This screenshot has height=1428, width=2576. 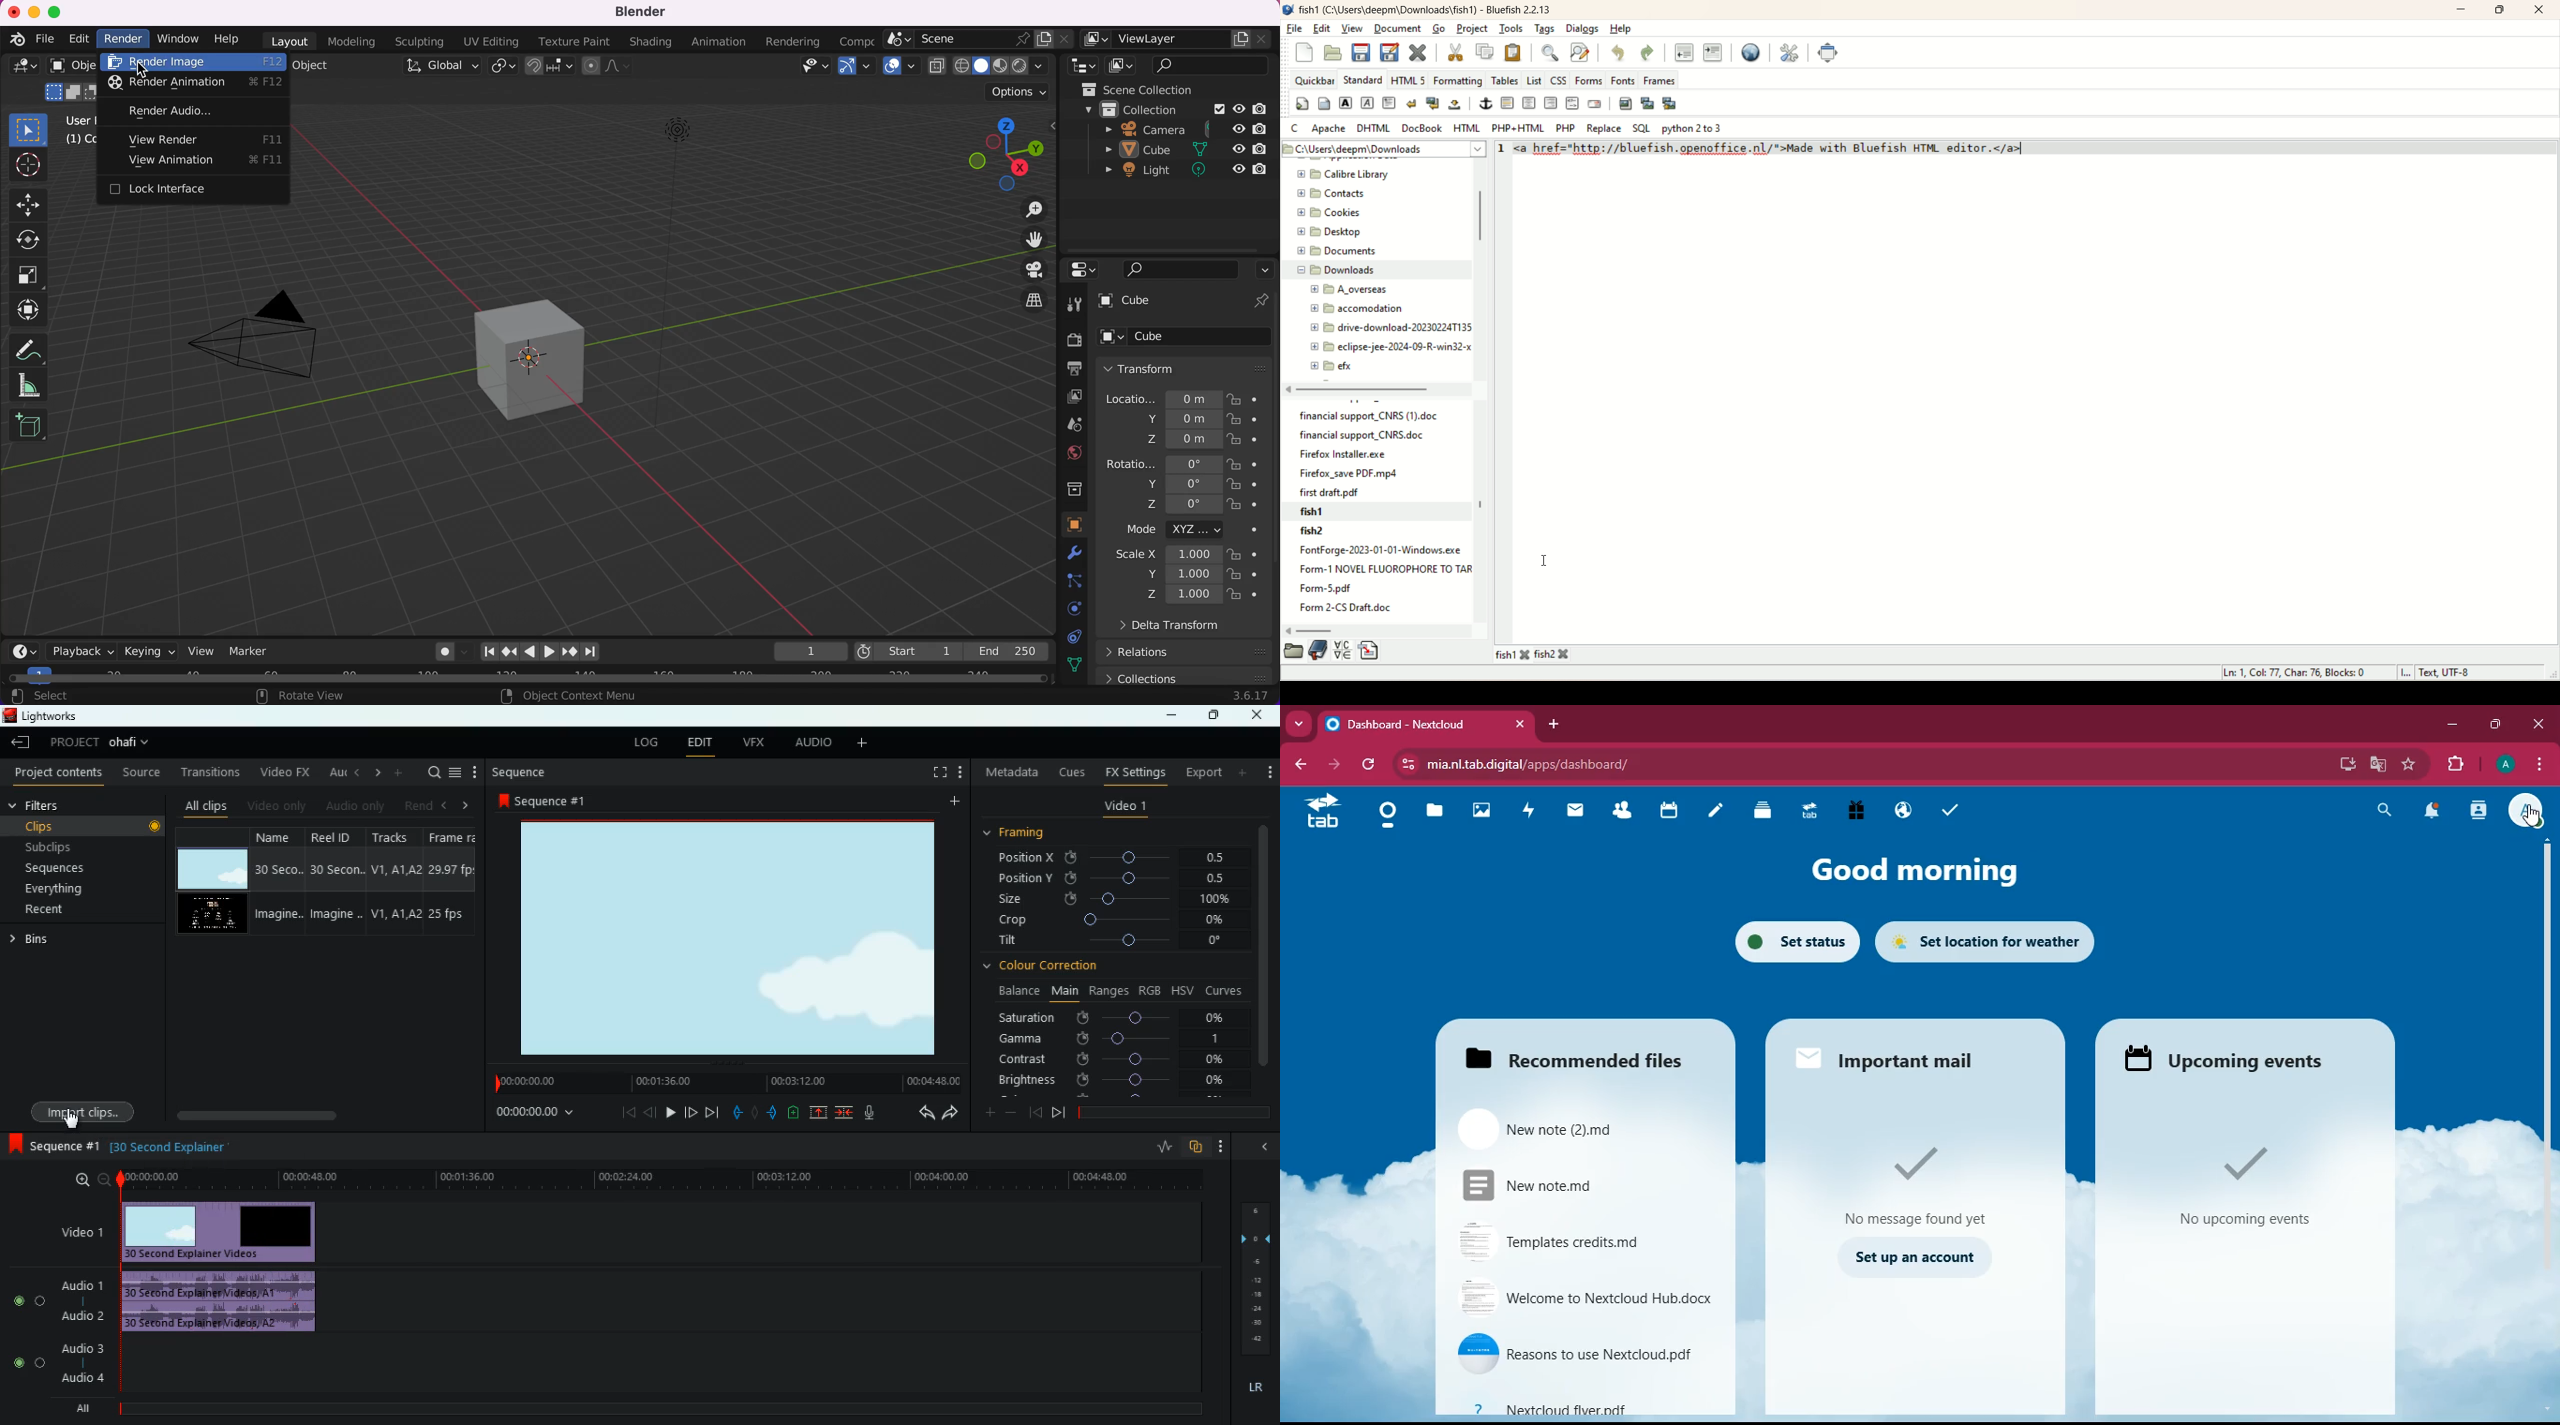 What do you see at coordinates (1641, 129) in the screenshot?
I see `SQL` at bounding box center [1641, 129].